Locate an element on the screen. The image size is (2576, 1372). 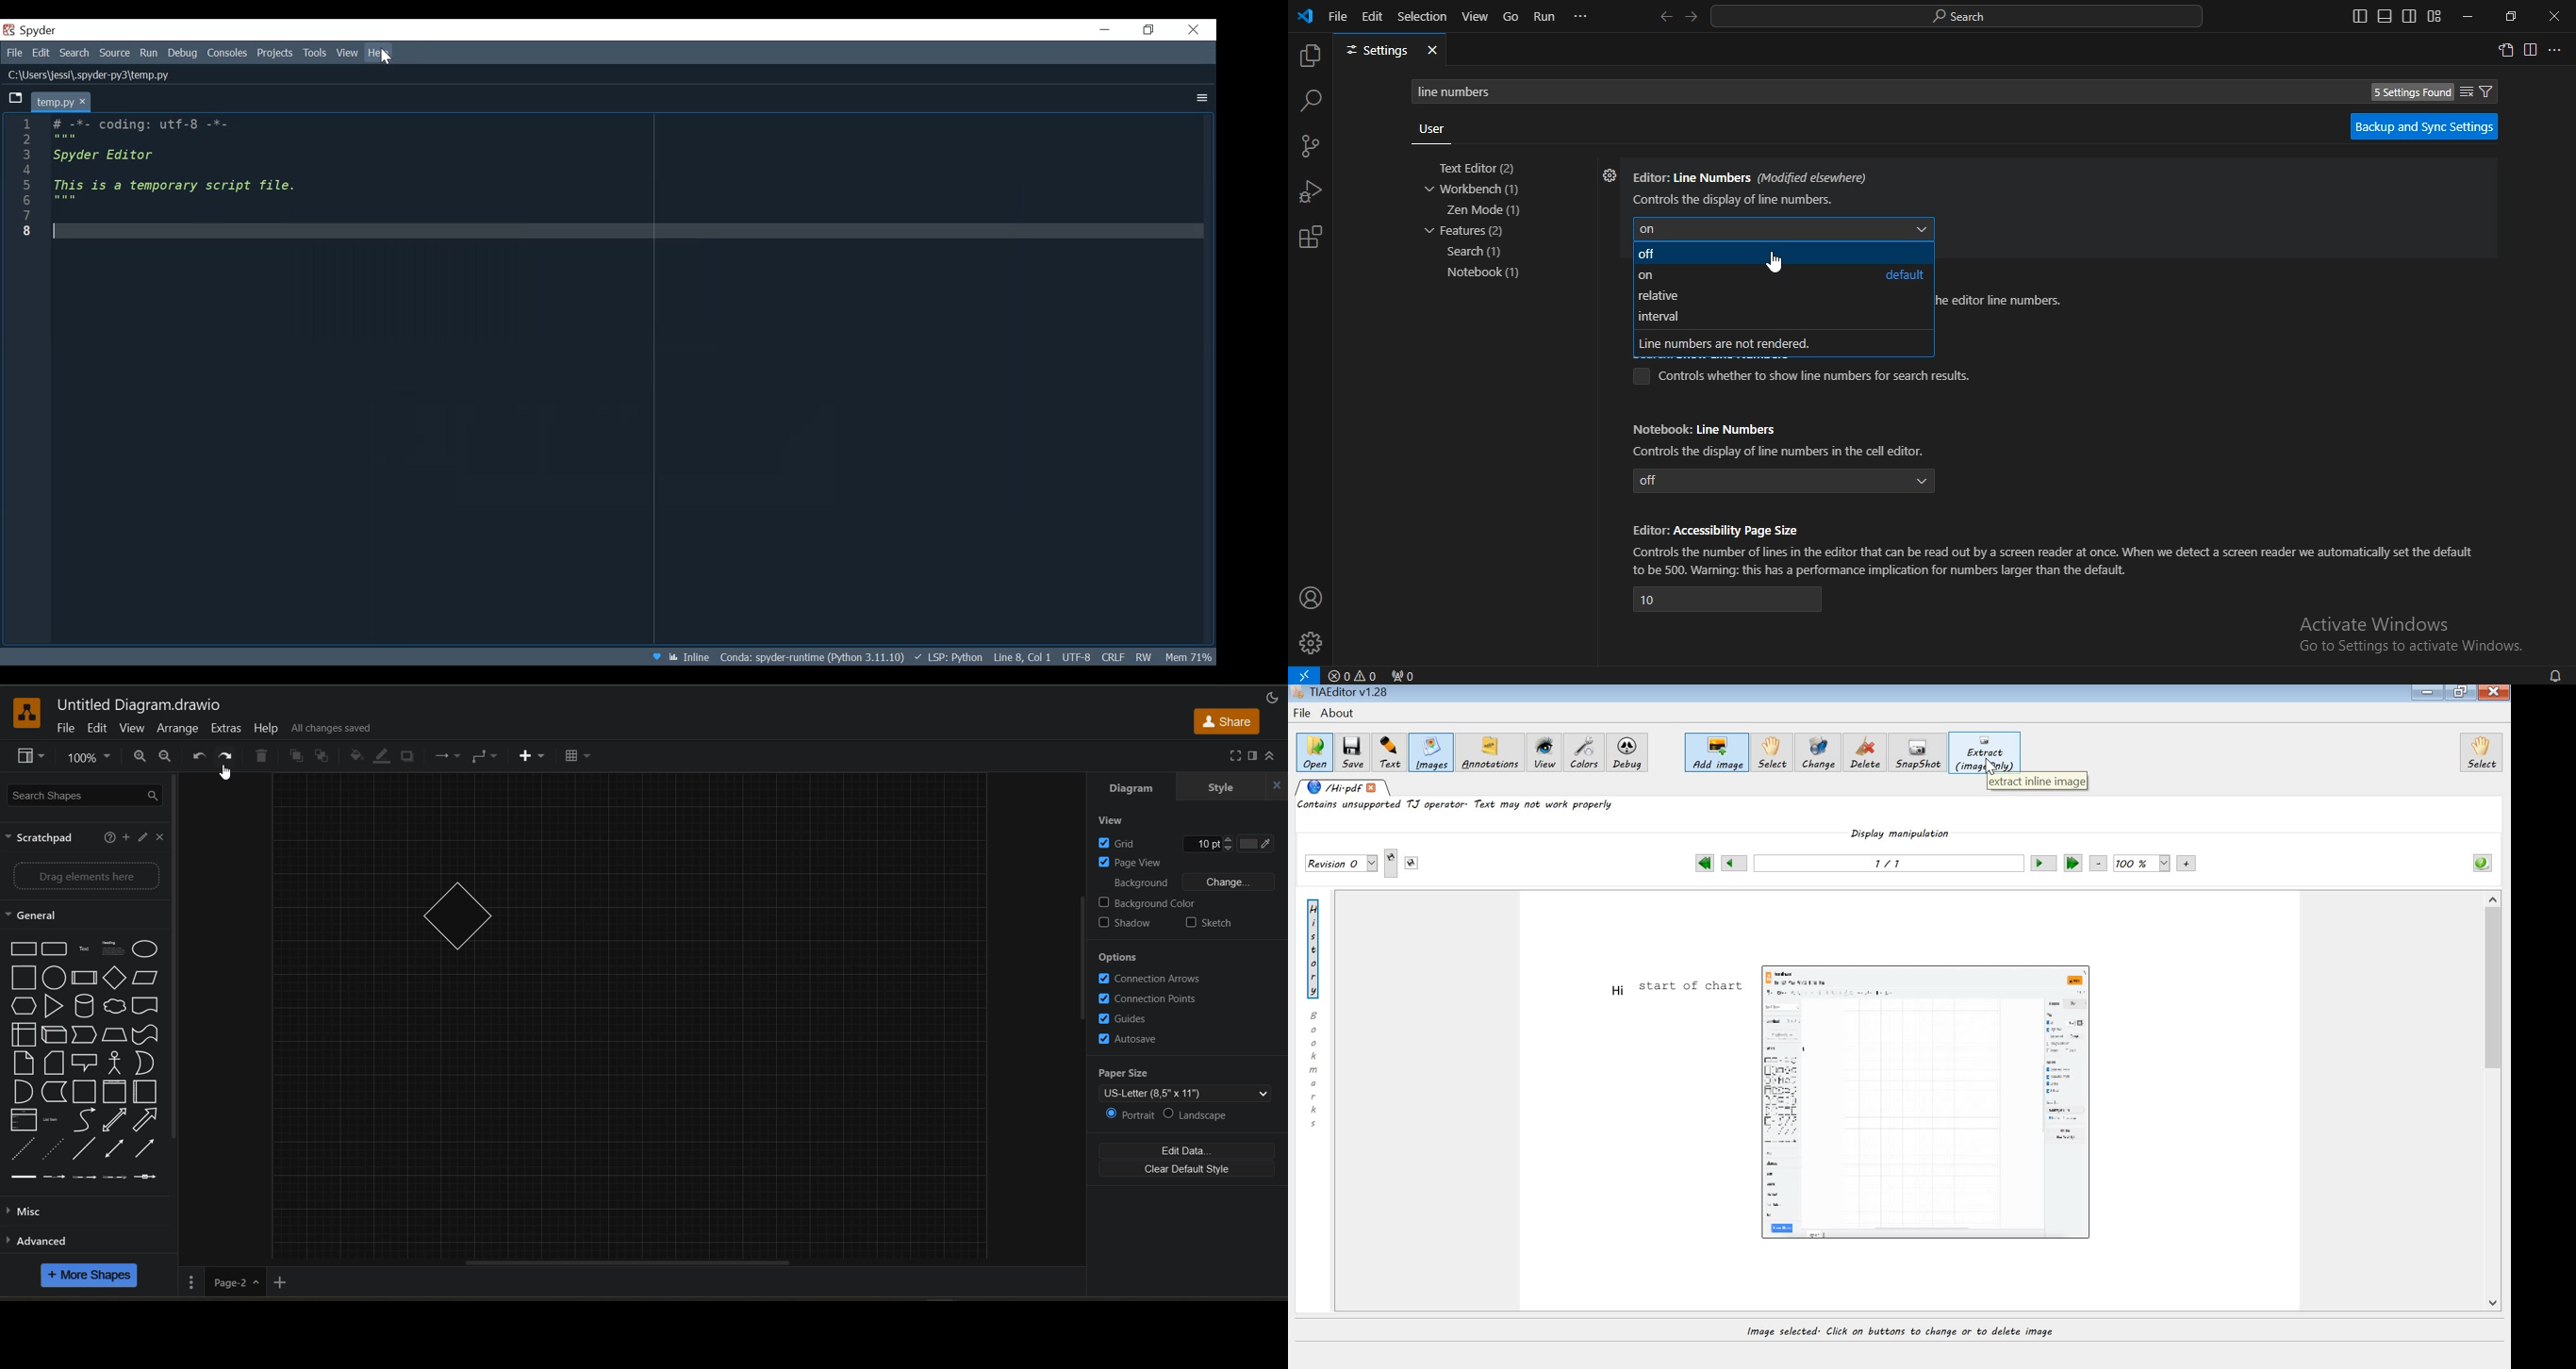
shape is located at coordinates (458, 915).